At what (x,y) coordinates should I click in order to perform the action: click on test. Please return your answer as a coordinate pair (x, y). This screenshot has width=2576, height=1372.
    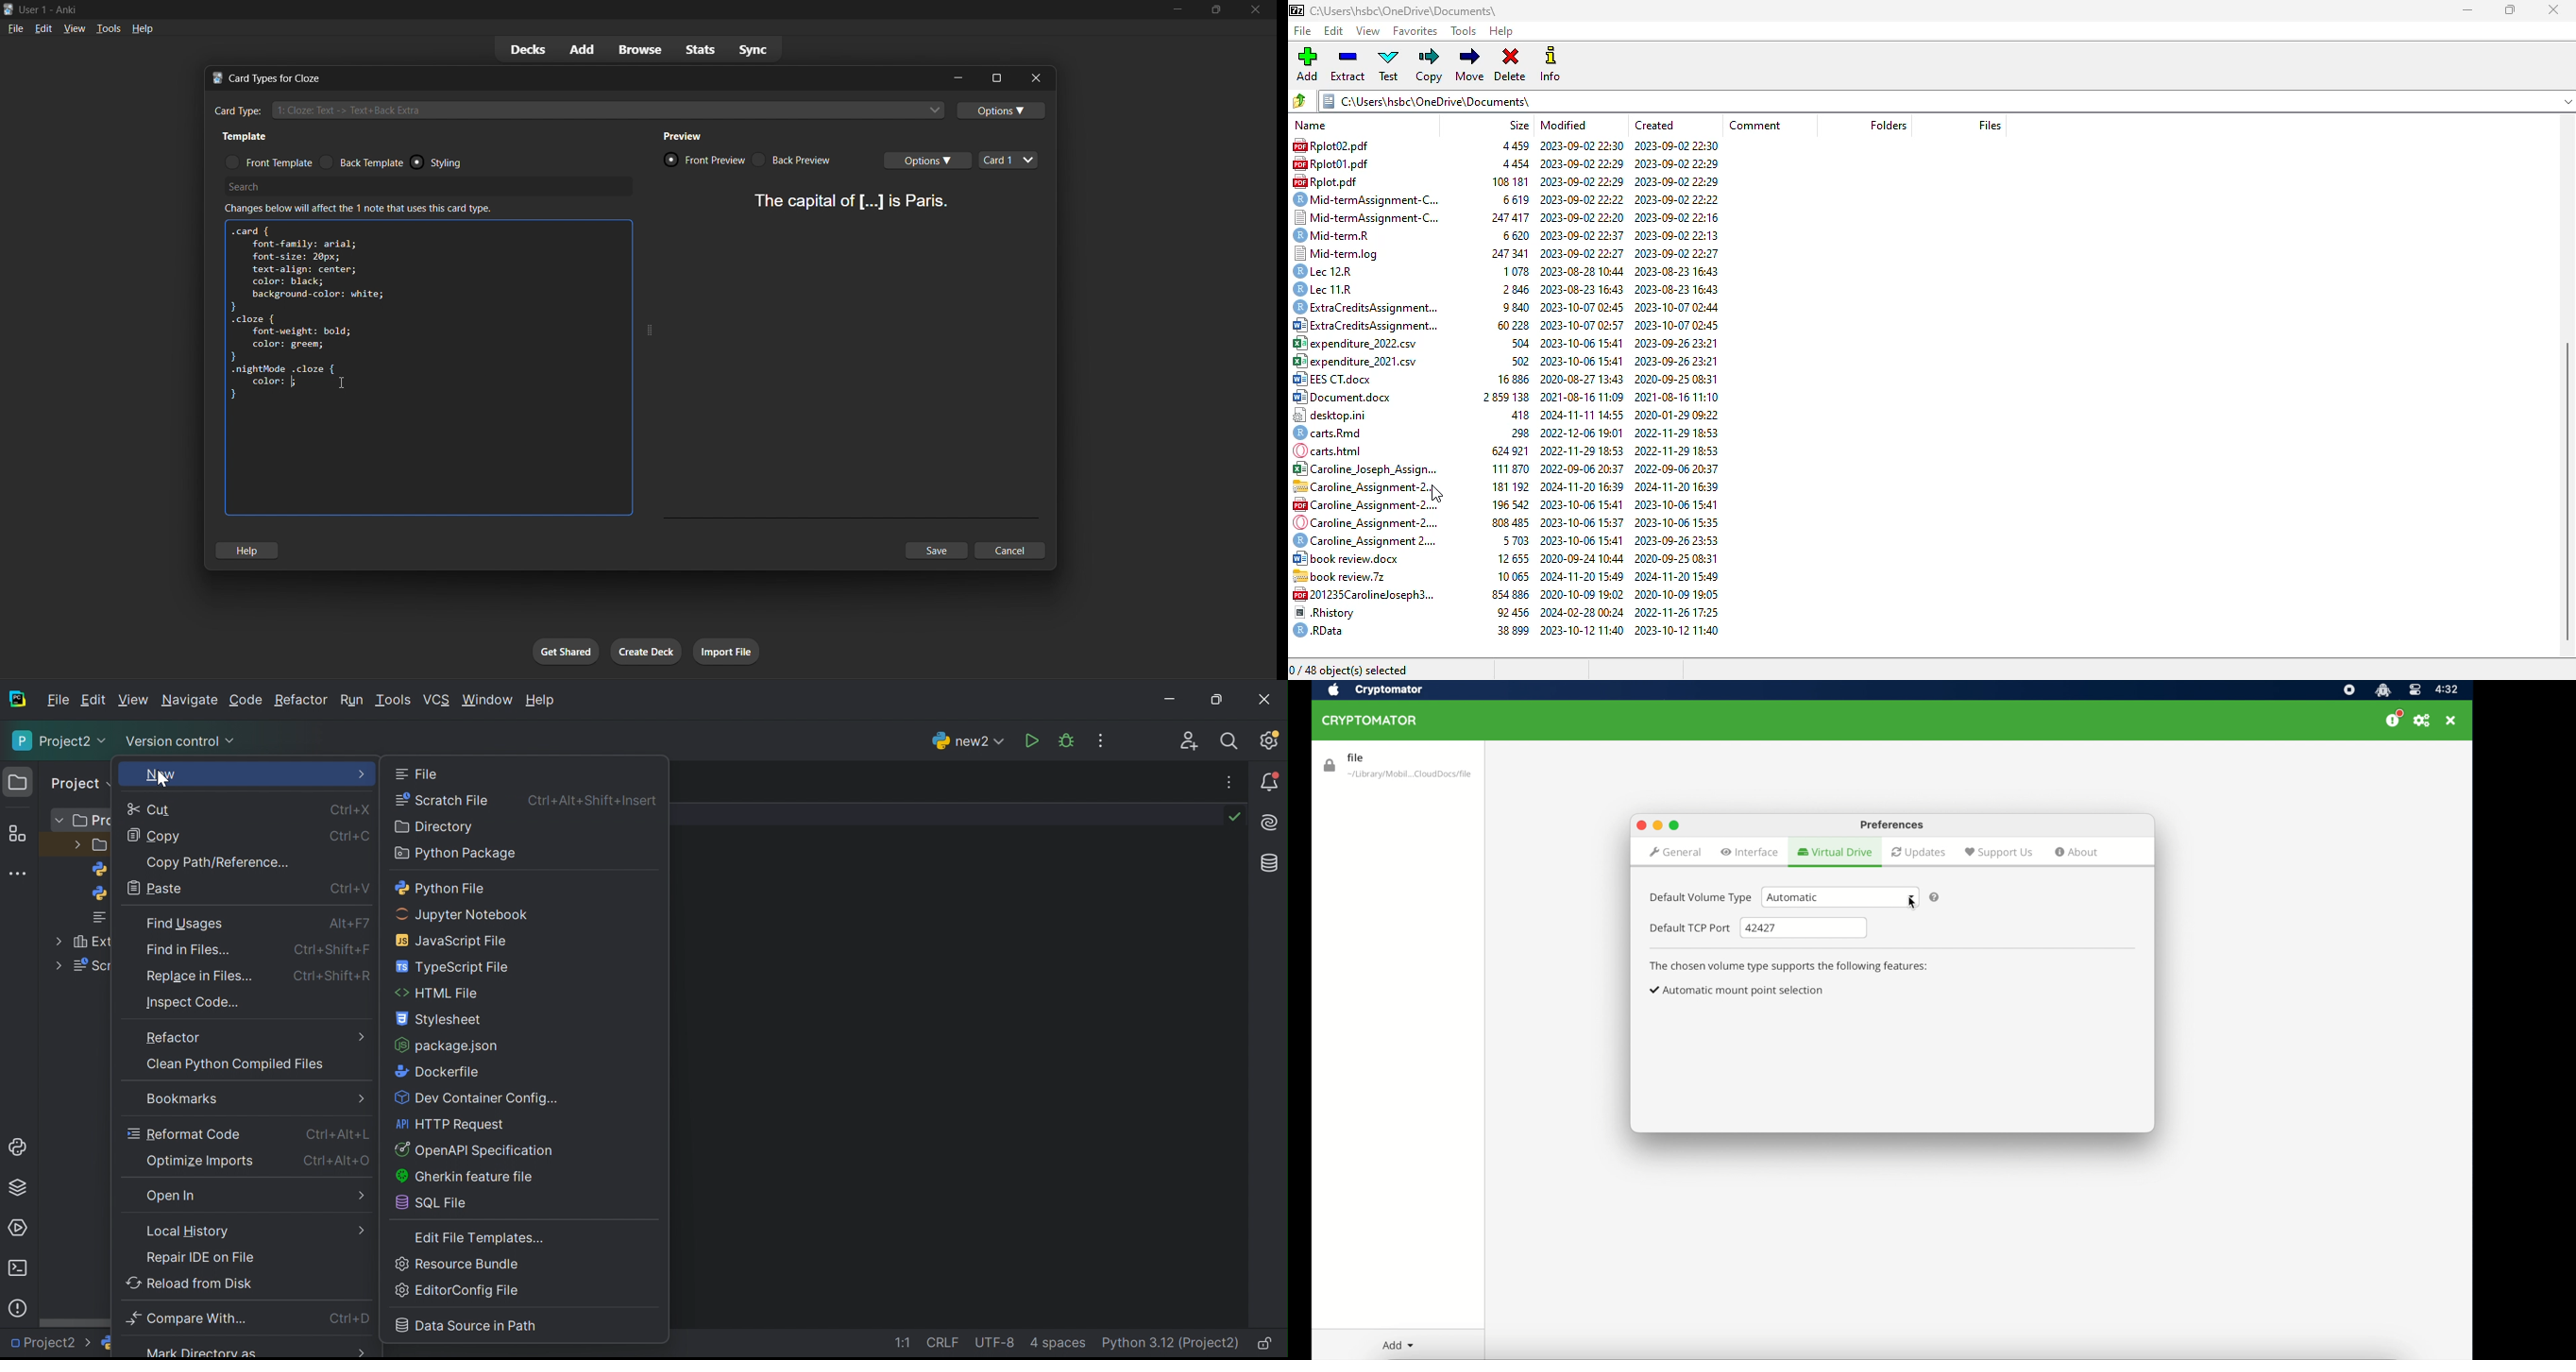
    Looking at the image, I should click on (1388, 64).